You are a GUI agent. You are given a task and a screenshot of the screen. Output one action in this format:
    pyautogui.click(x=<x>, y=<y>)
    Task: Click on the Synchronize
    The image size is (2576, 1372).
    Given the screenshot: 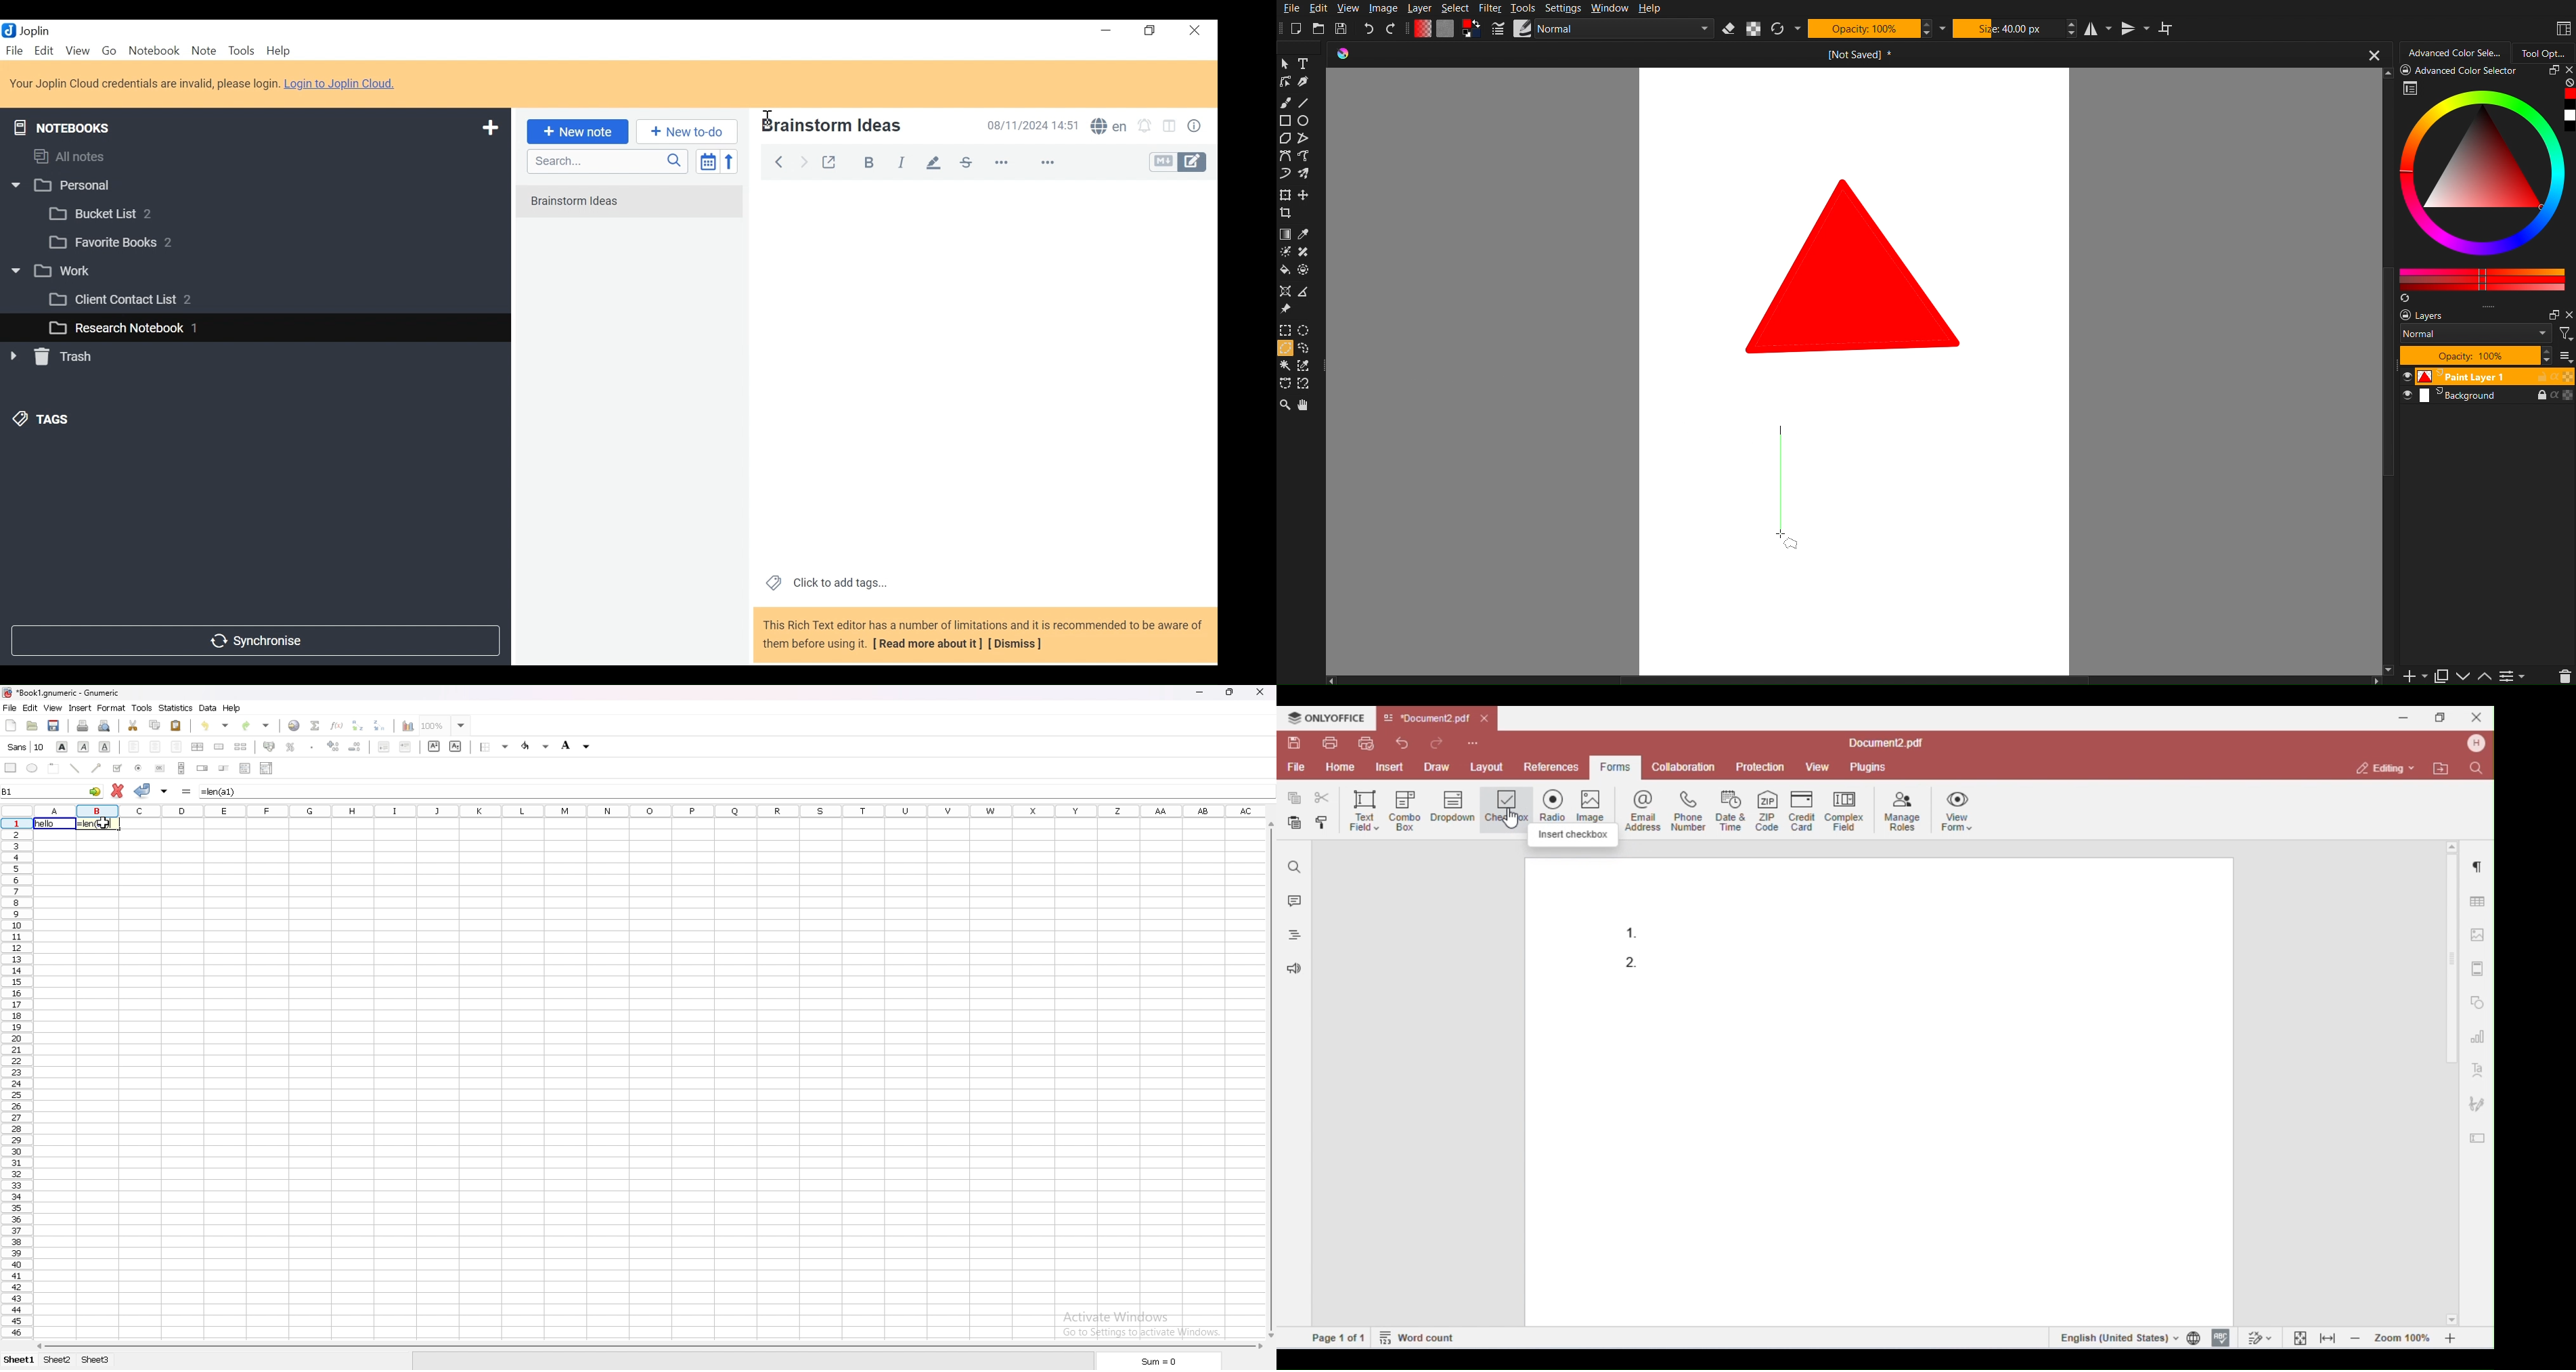 What is the action you would take?
    pyautogui.click(x=254, y=639)
    